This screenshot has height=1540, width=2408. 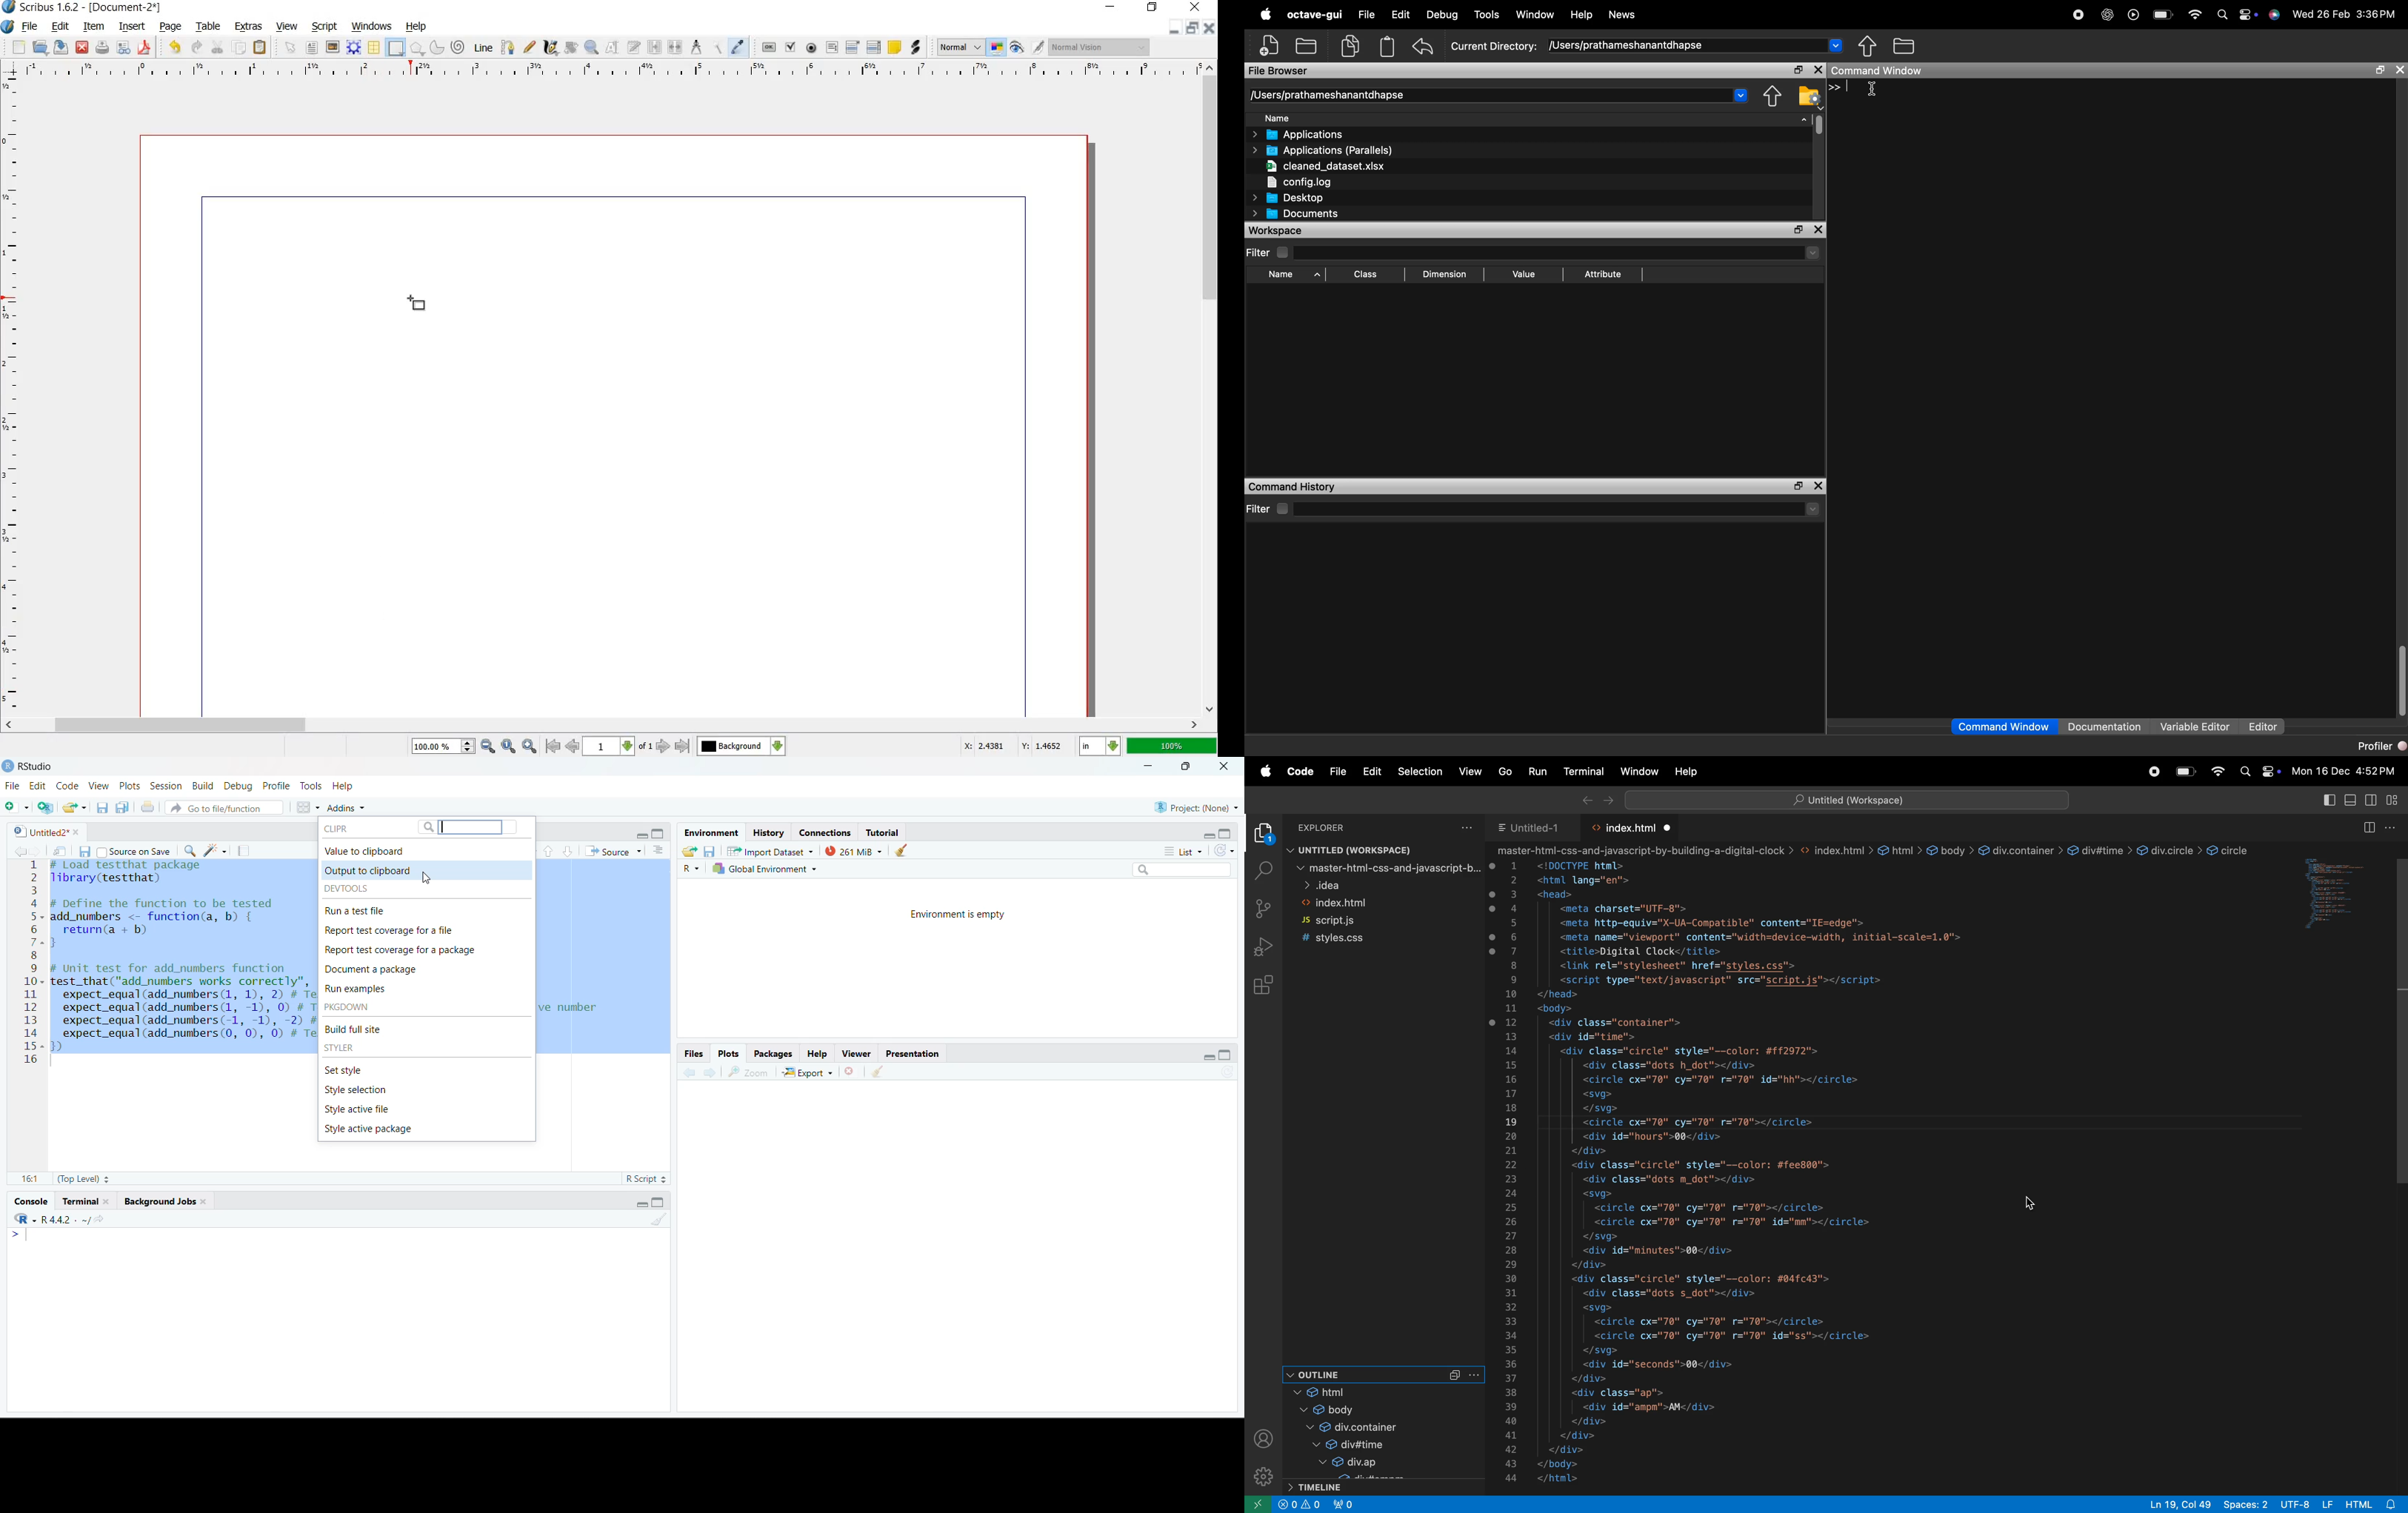 What do you see at coordinates (12, 786) in the screenshot?
I see `File` at bounding box center [12, 786].